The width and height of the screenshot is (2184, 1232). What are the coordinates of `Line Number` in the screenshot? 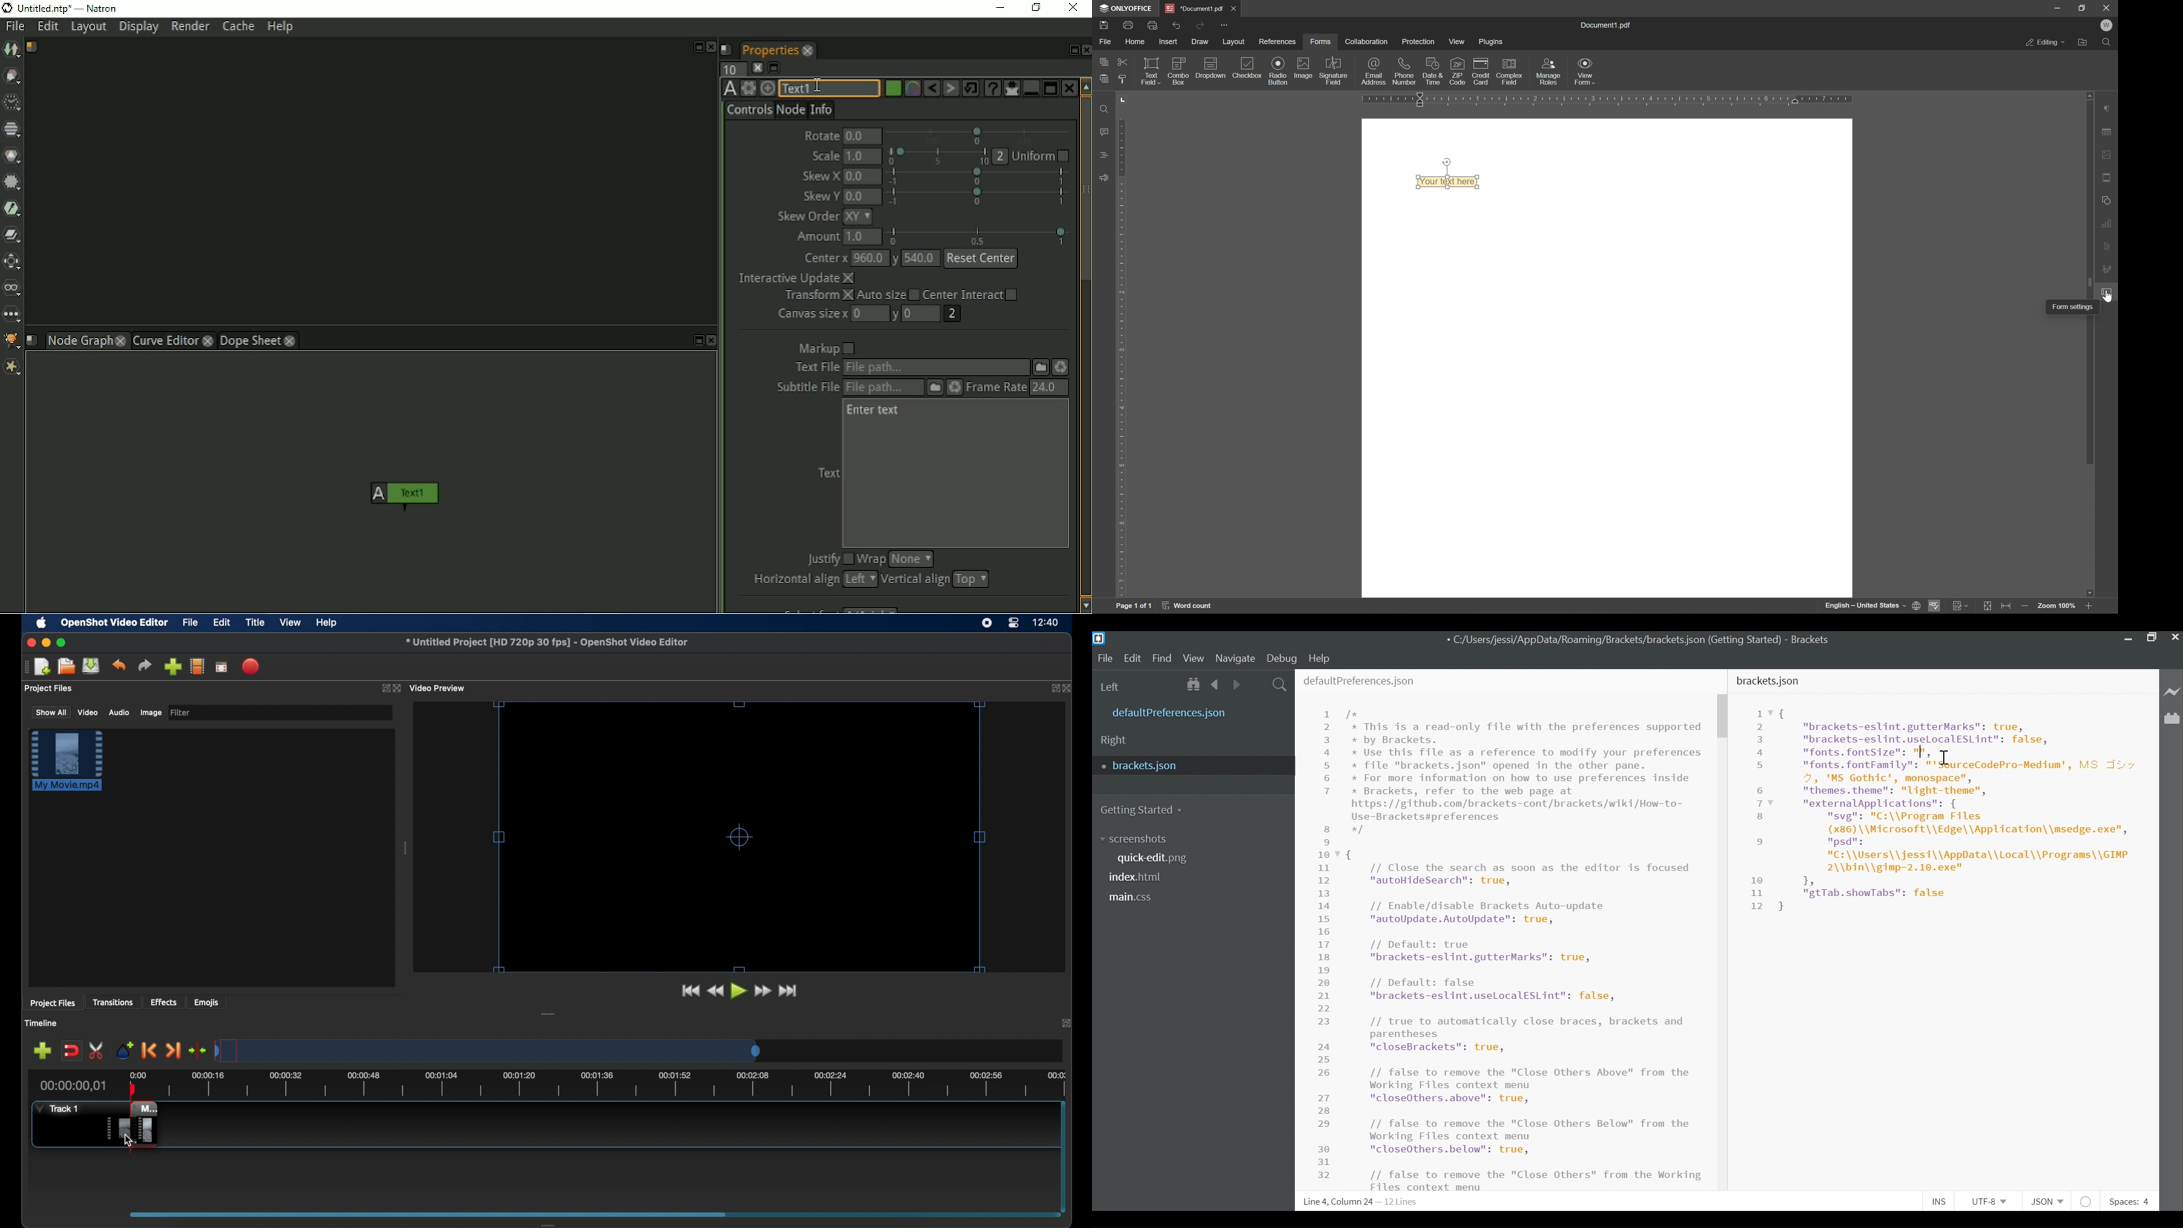 It's located at (1326, 945).